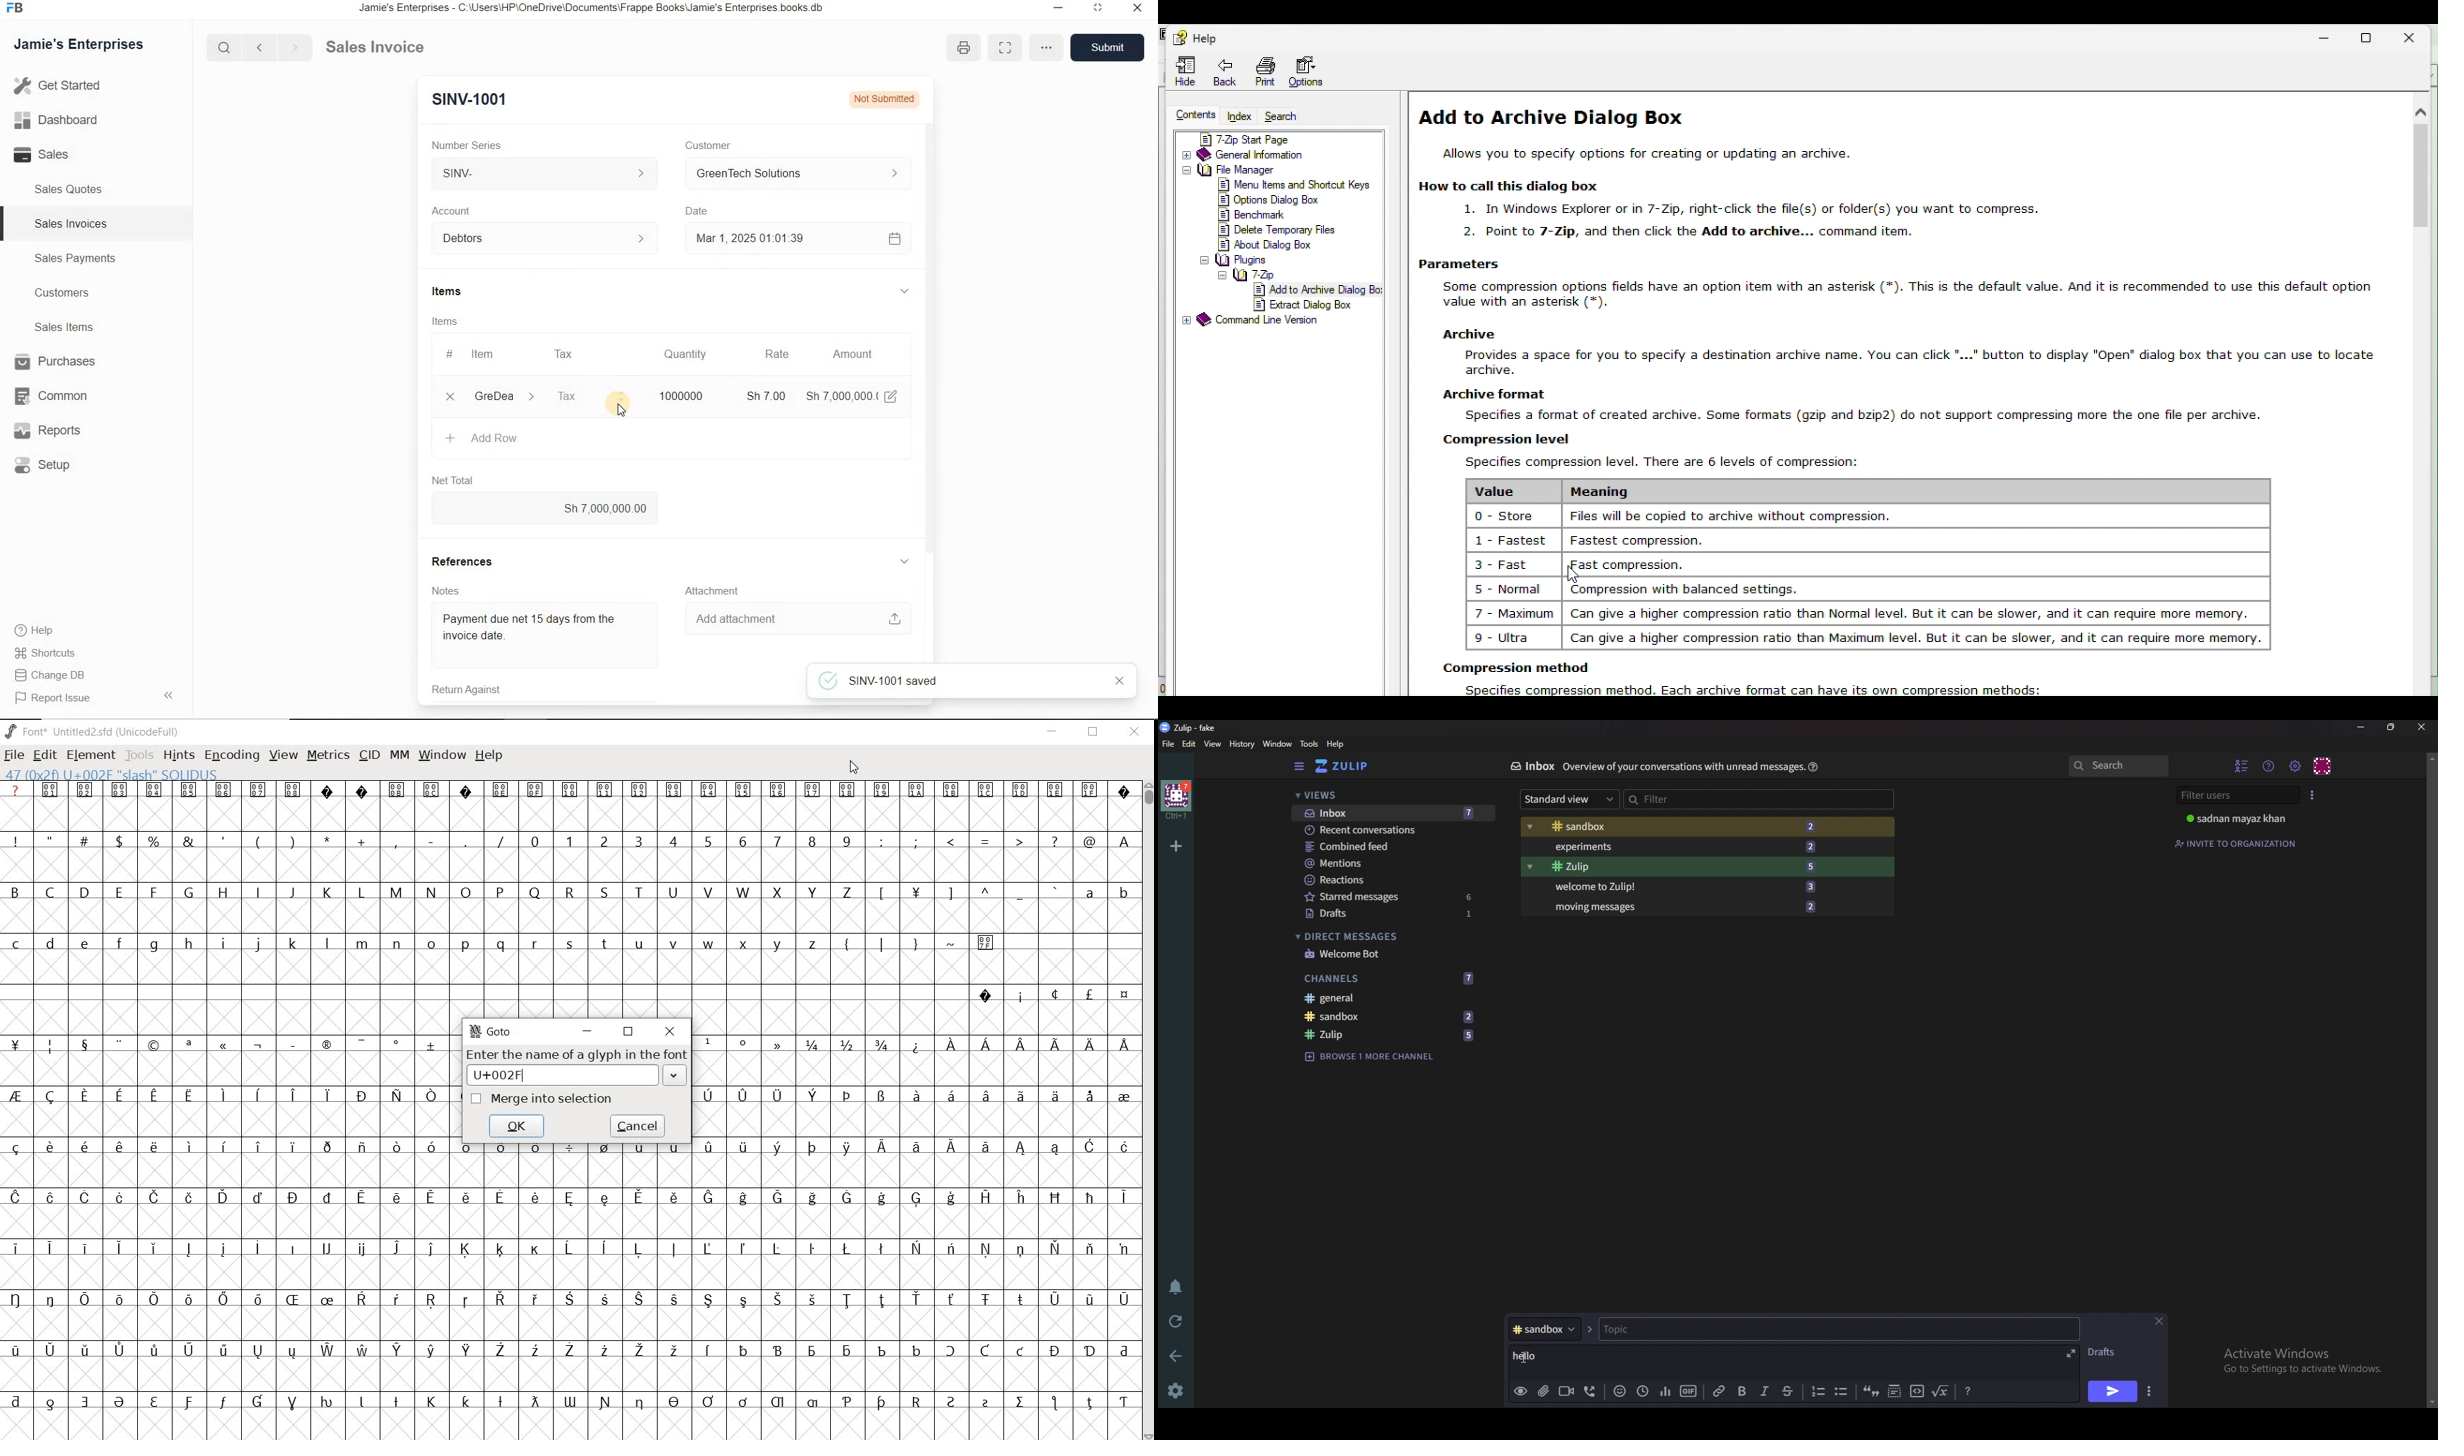 The height and width of the screenshot is (1456, 2464). Describe the element at coordinates (636, 1126) in the screenshot. I see `cancel` at that location.